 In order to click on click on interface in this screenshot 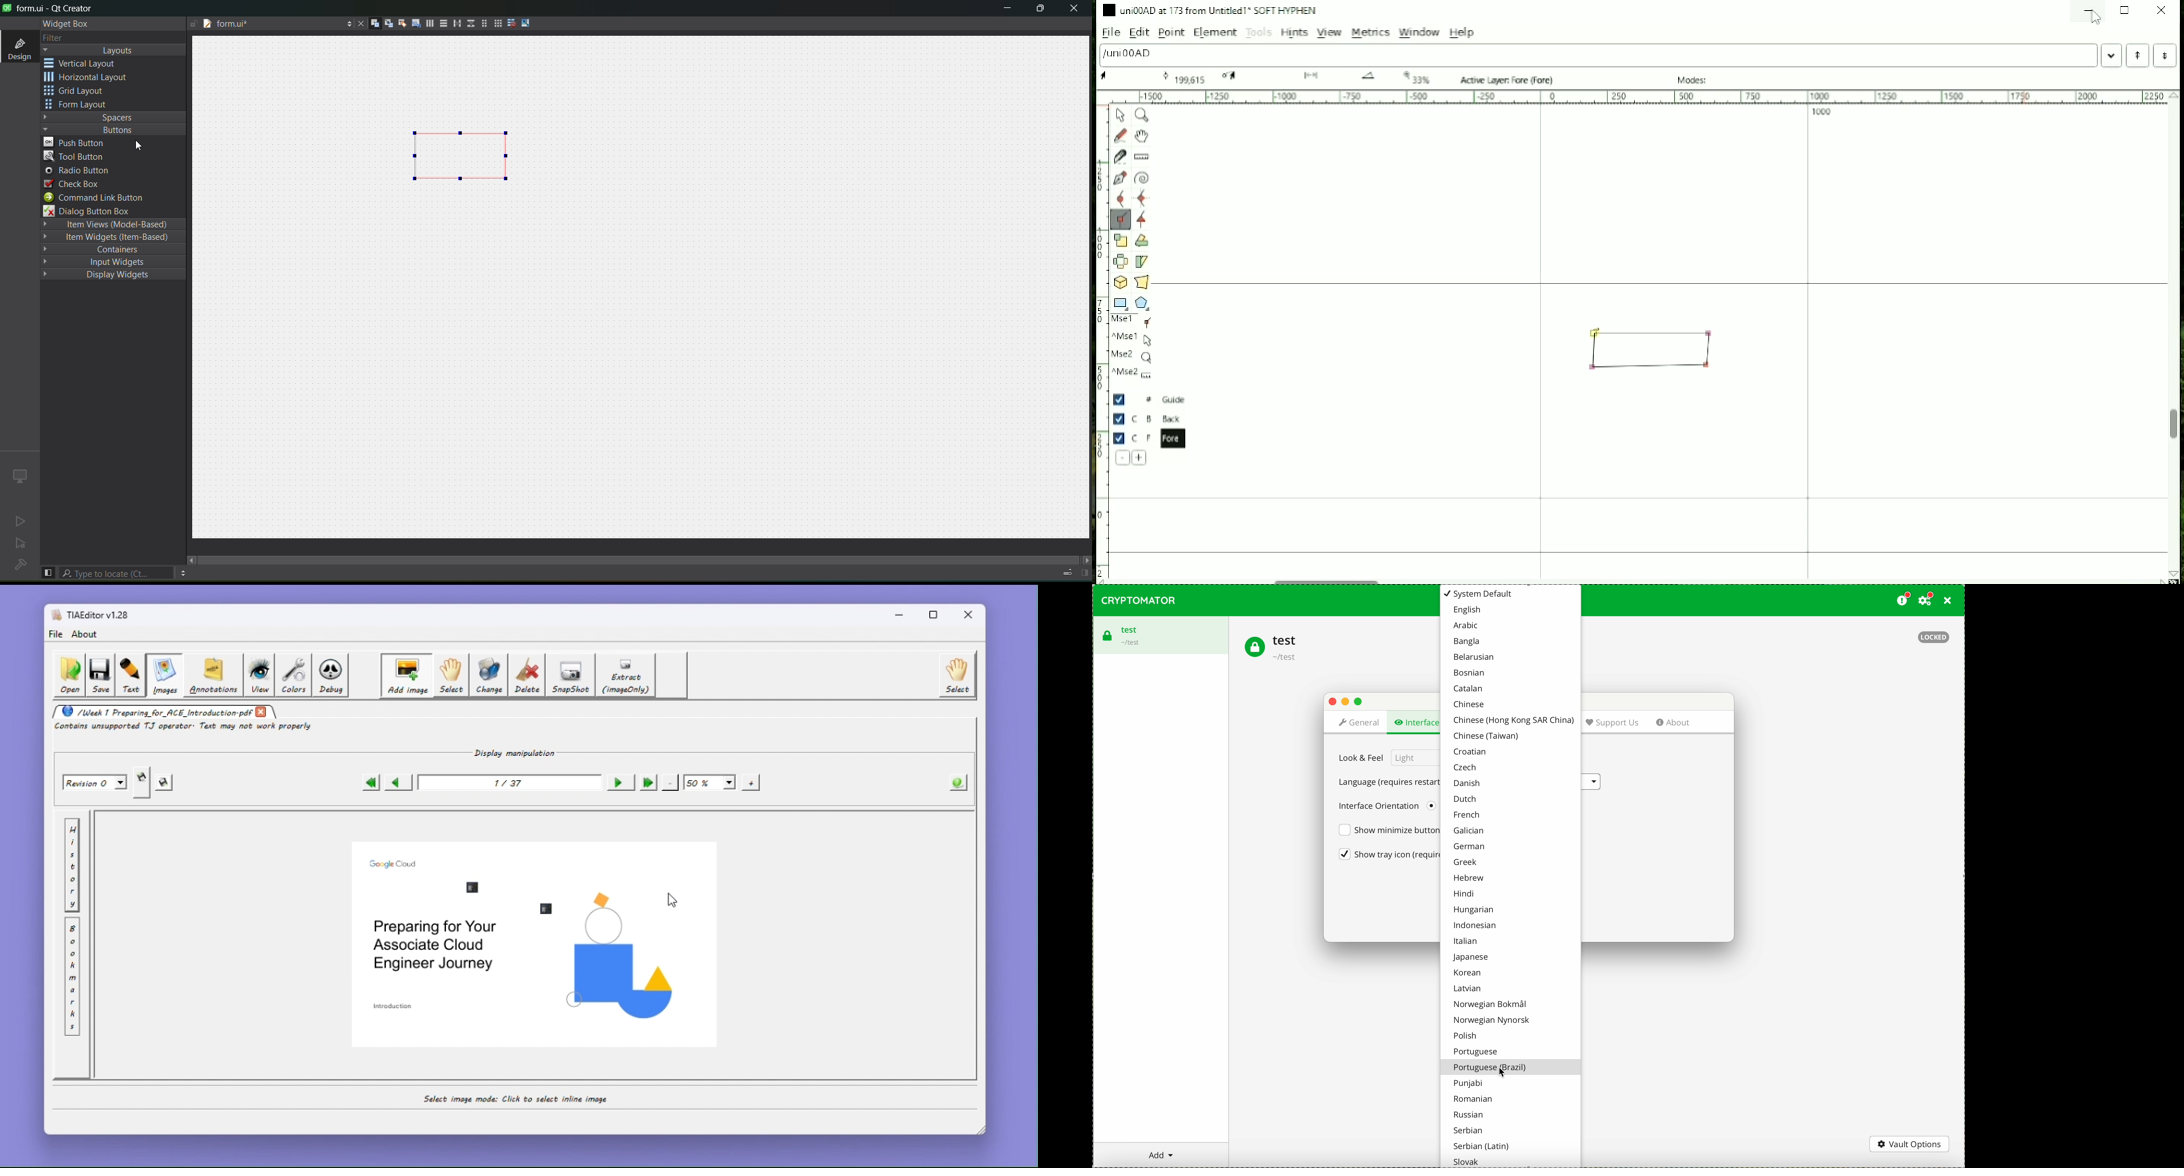, I will do `click(1417, 722)`.